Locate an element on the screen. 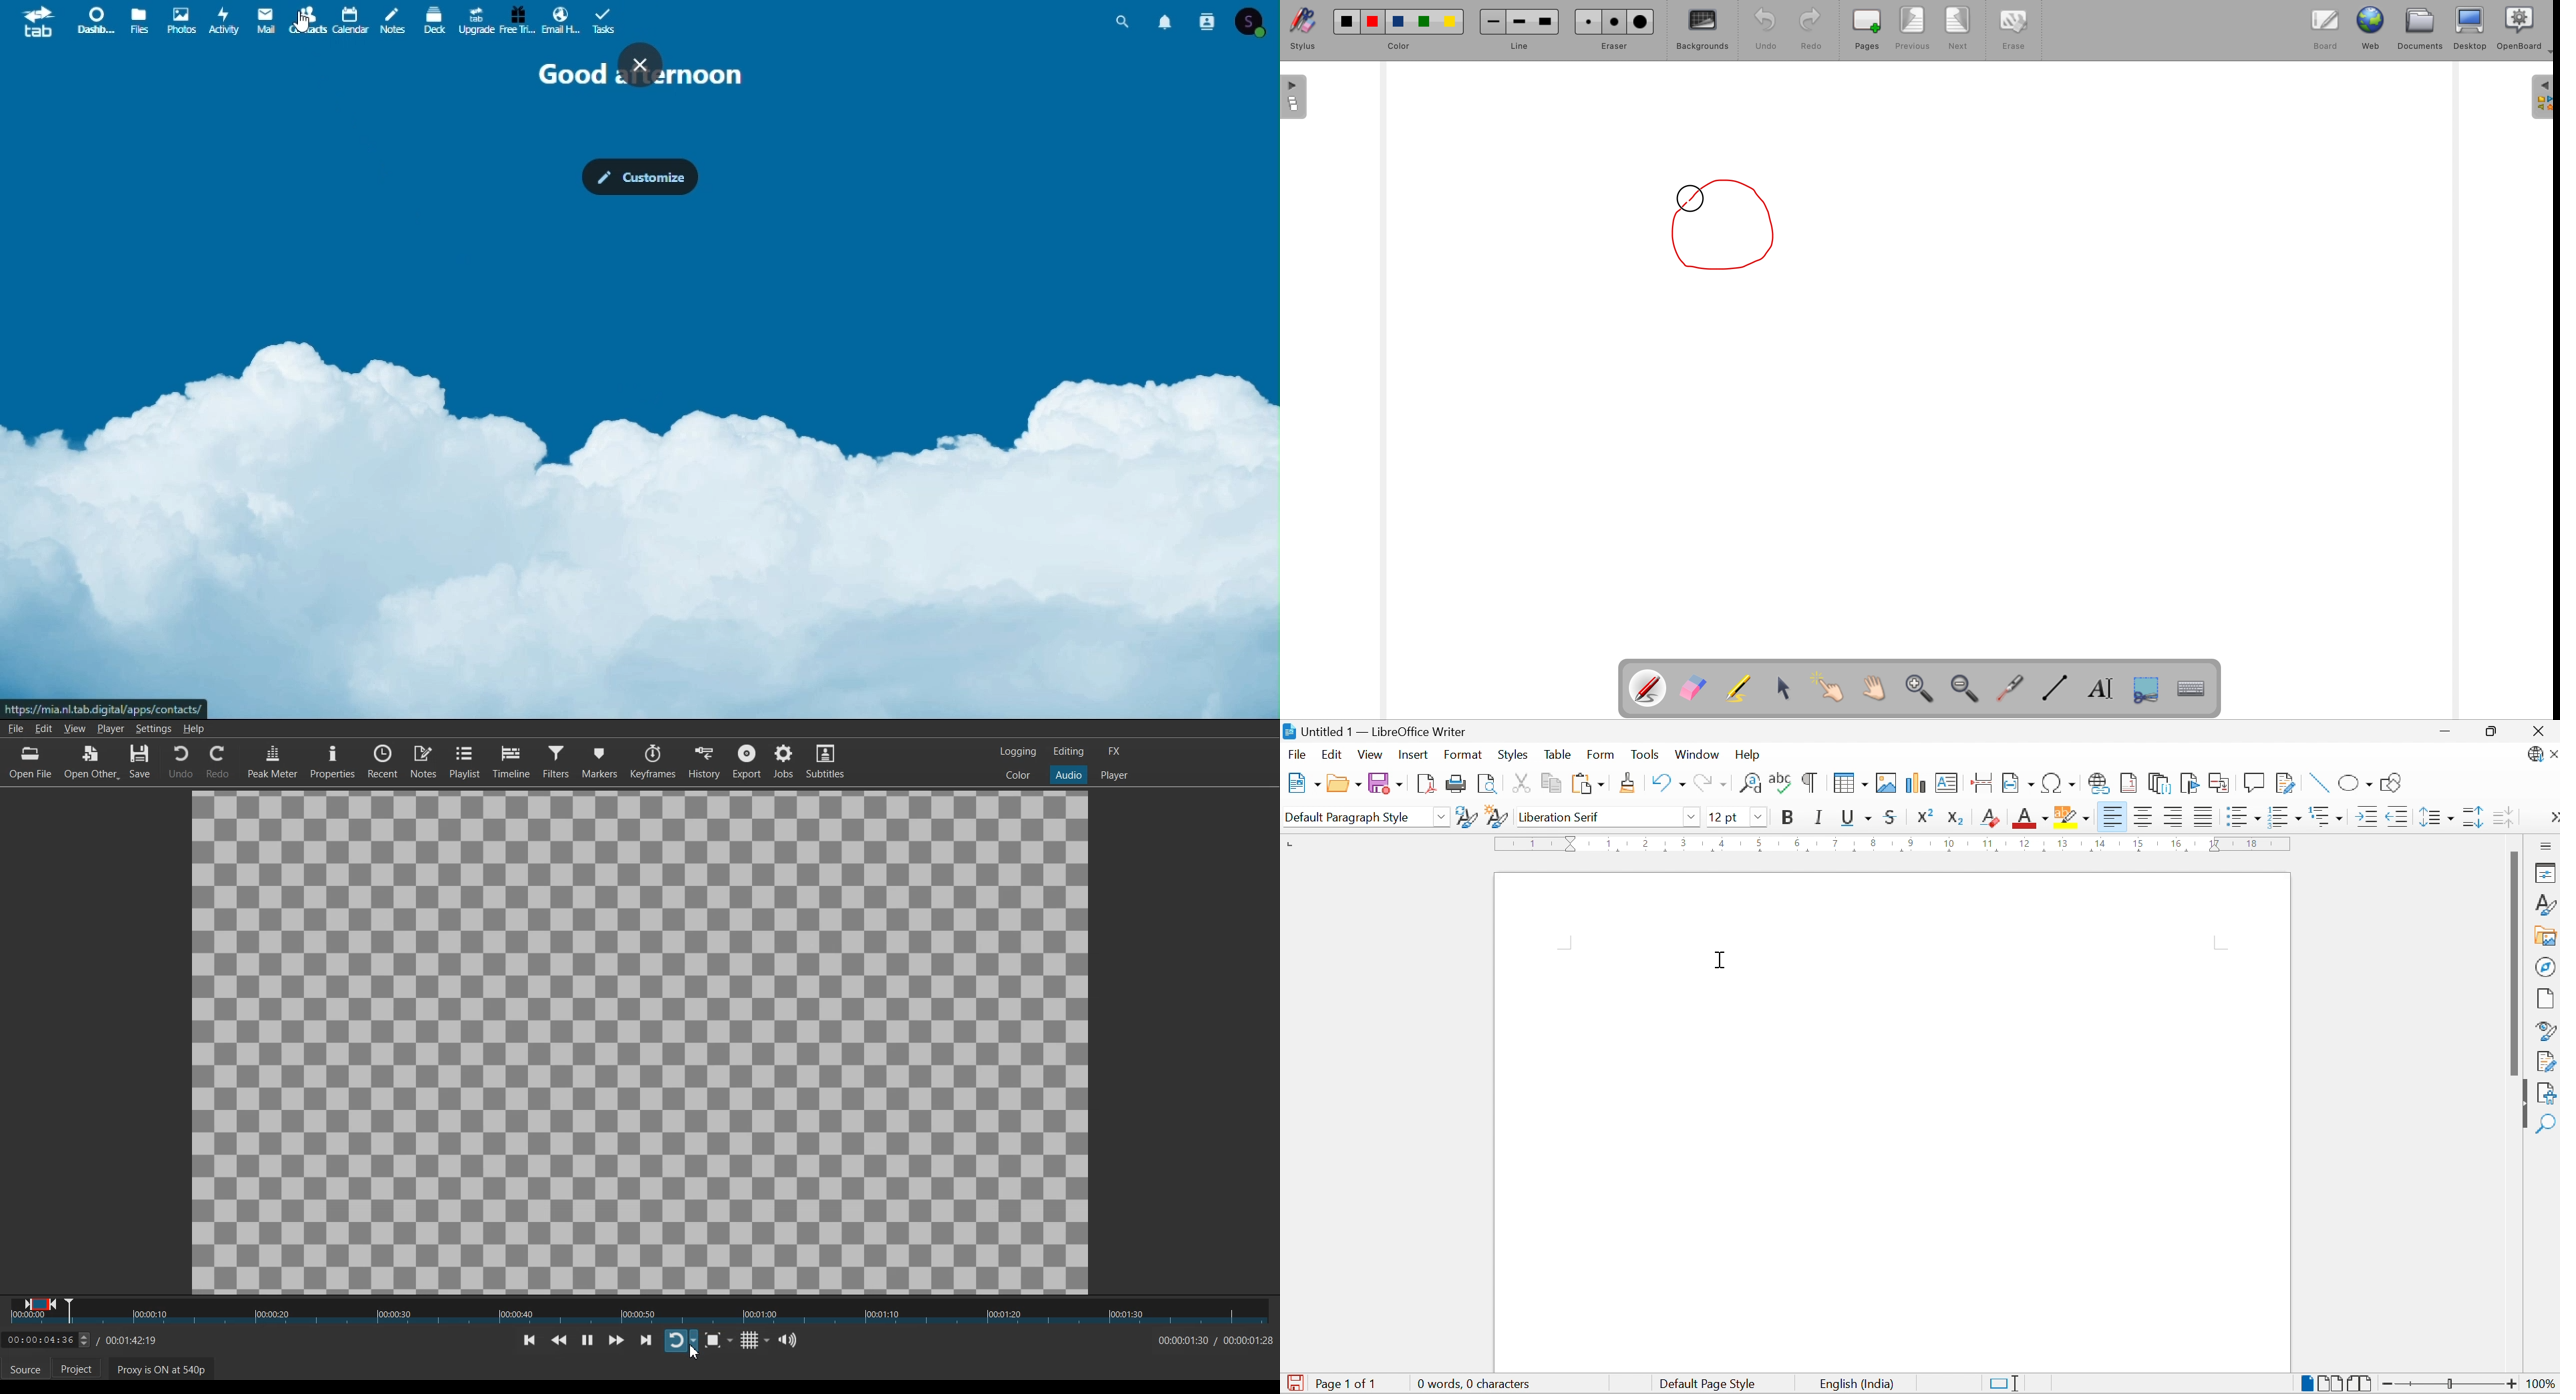 The height and width of the screenshot is (1400, 2576). View is located at coordinates (75, 728).